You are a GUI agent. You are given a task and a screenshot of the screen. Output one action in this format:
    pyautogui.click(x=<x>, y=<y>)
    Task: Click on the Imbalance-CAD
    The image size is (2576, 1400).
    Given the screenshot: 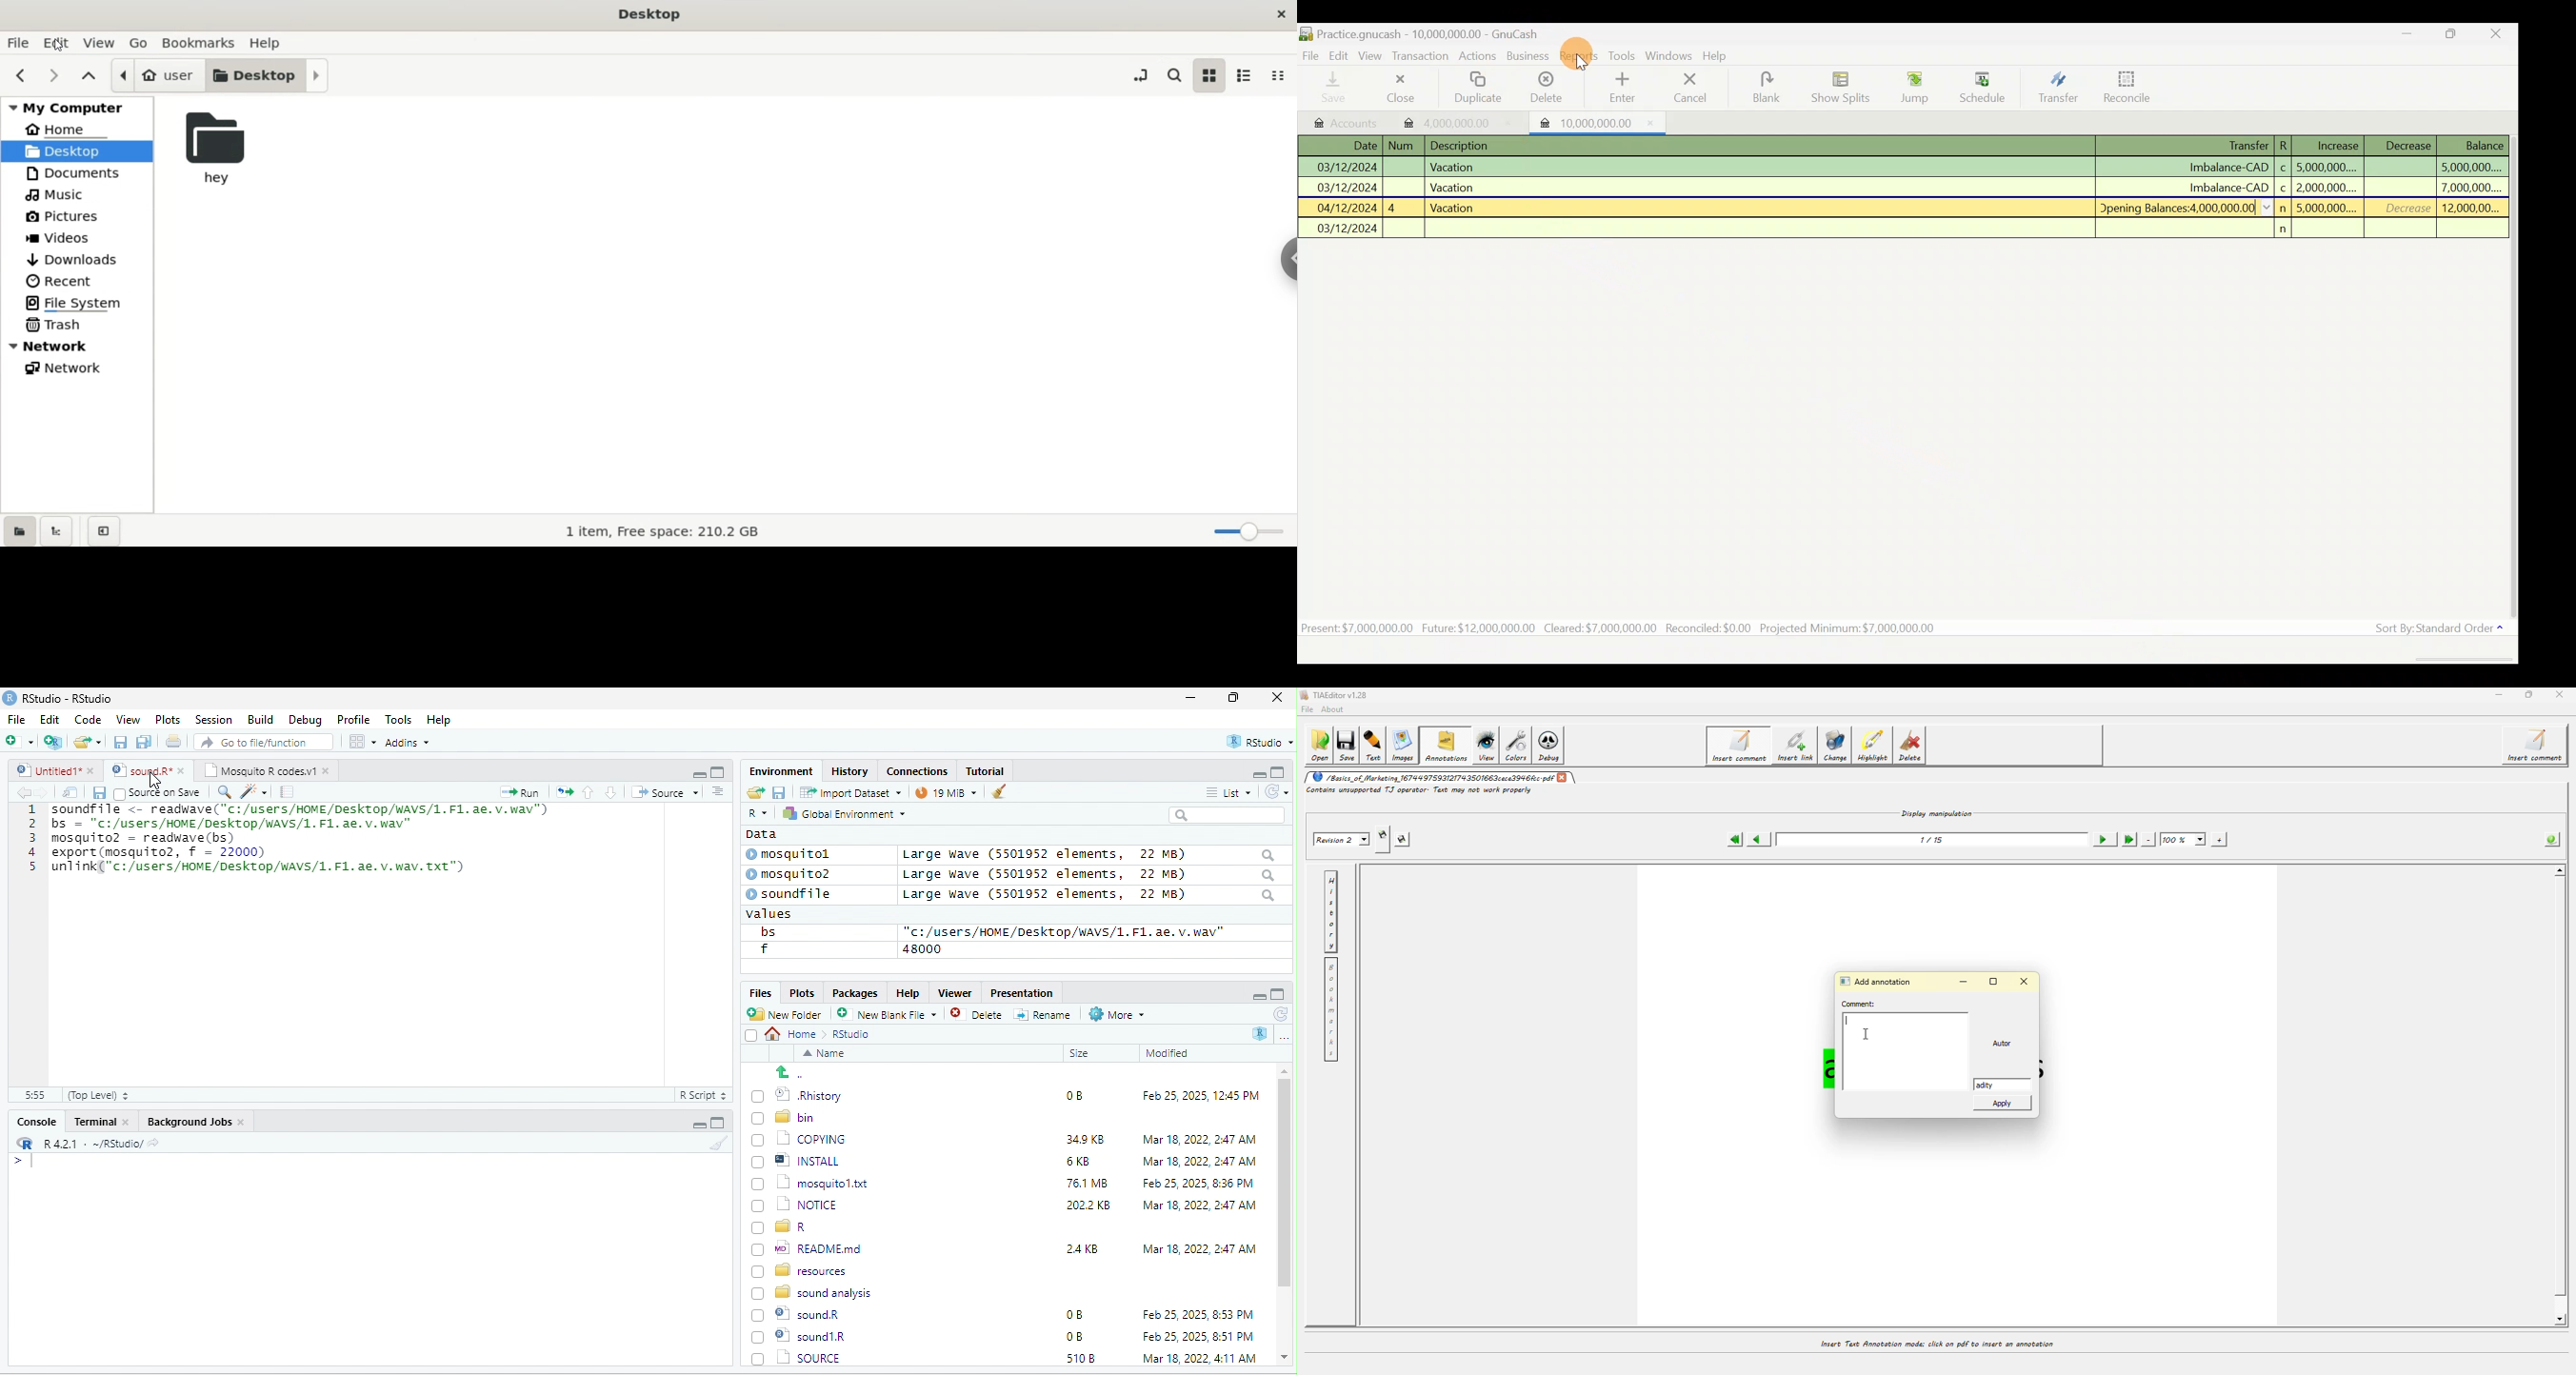 What is the action you would take?
    pyautogui.click(x=2229, y=167)
    